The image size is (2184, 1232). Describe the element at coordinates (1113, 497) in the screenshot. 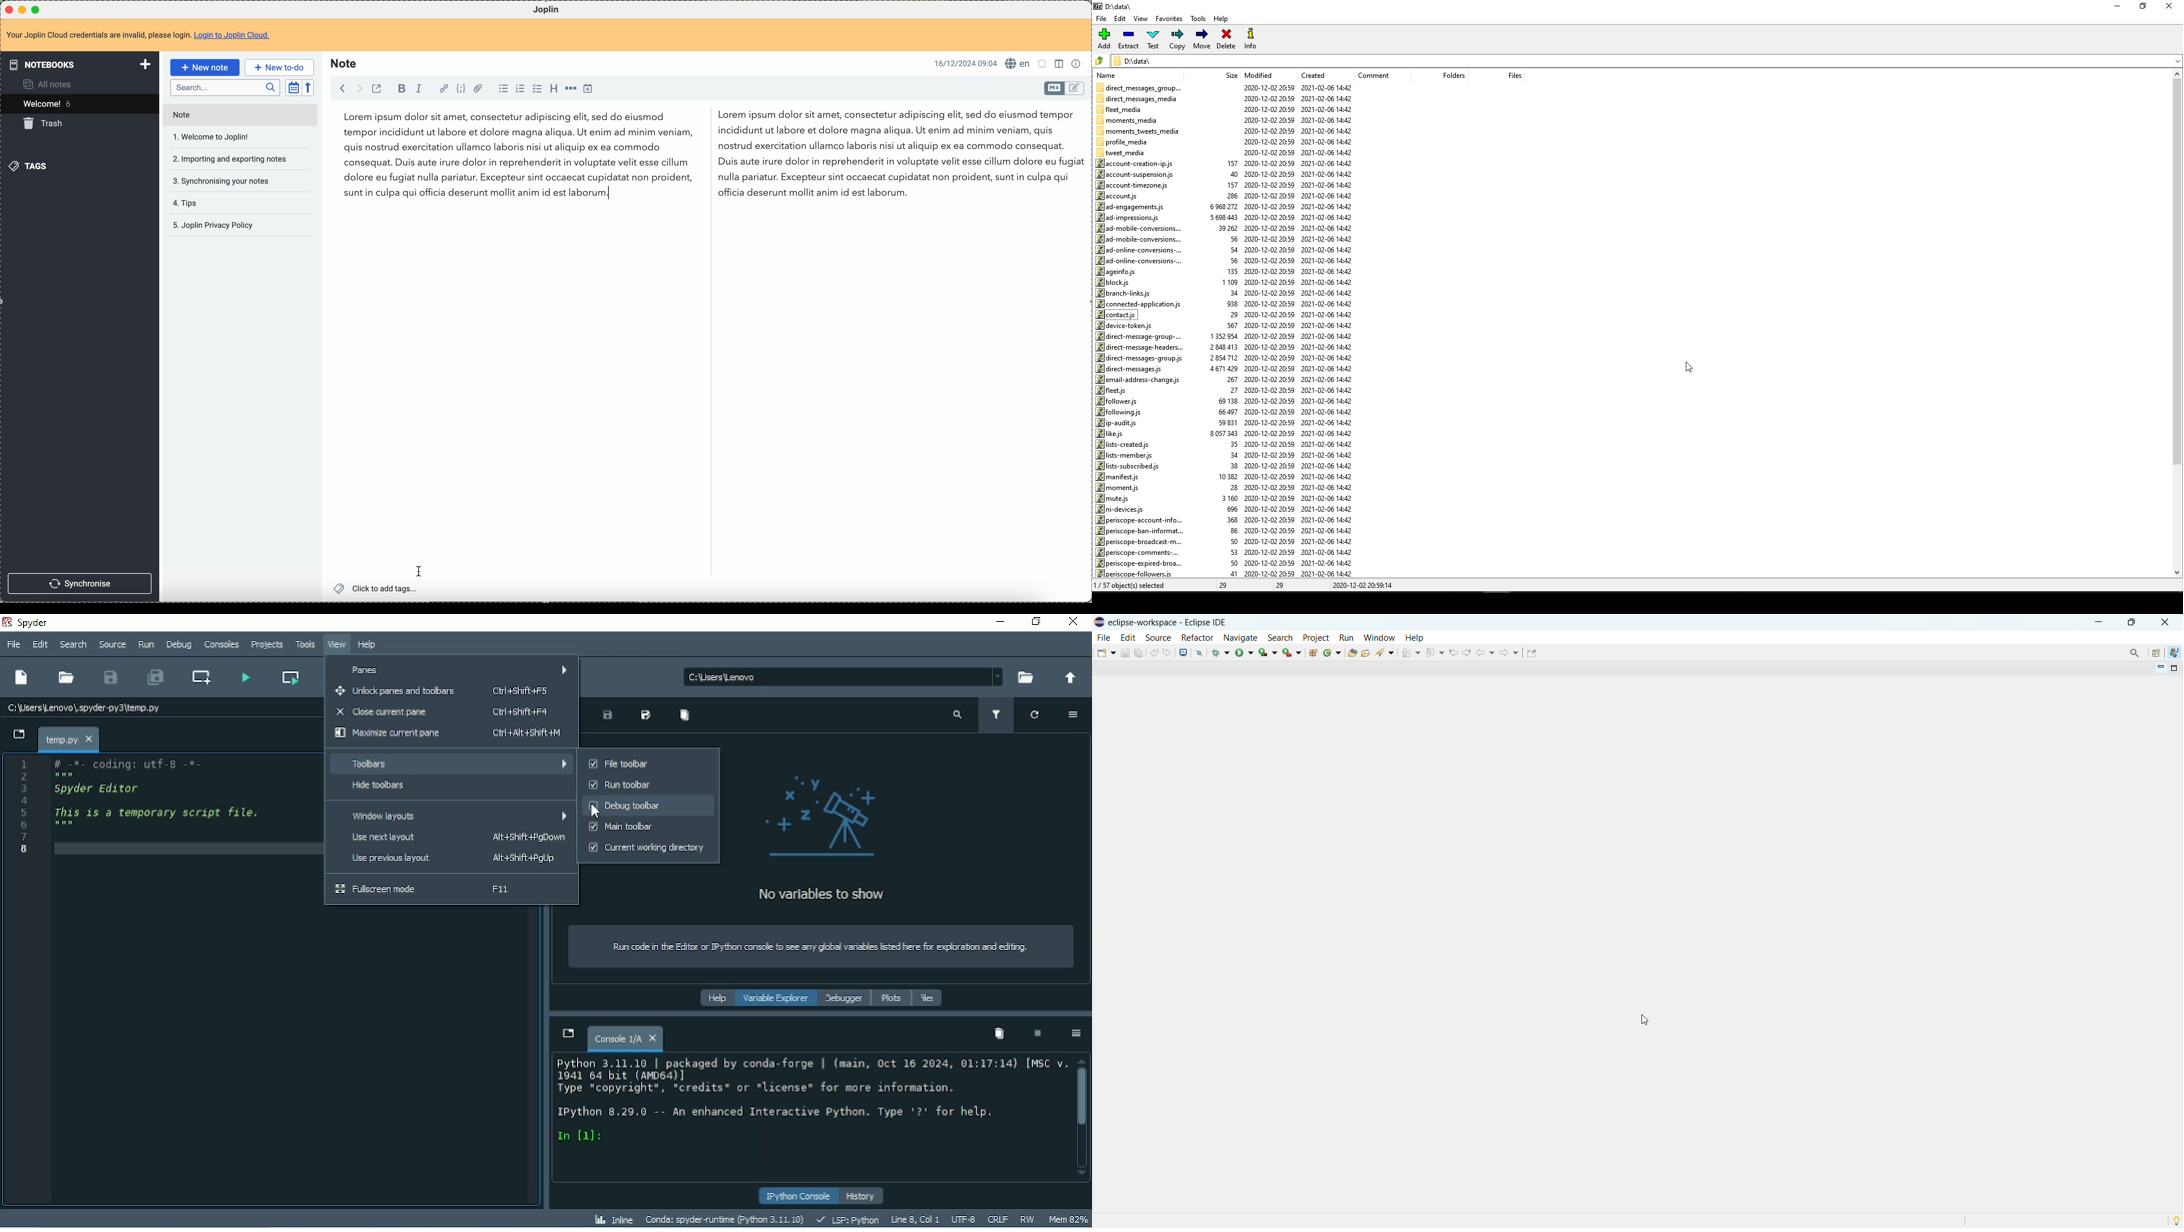

I see `mute.js` at that location.